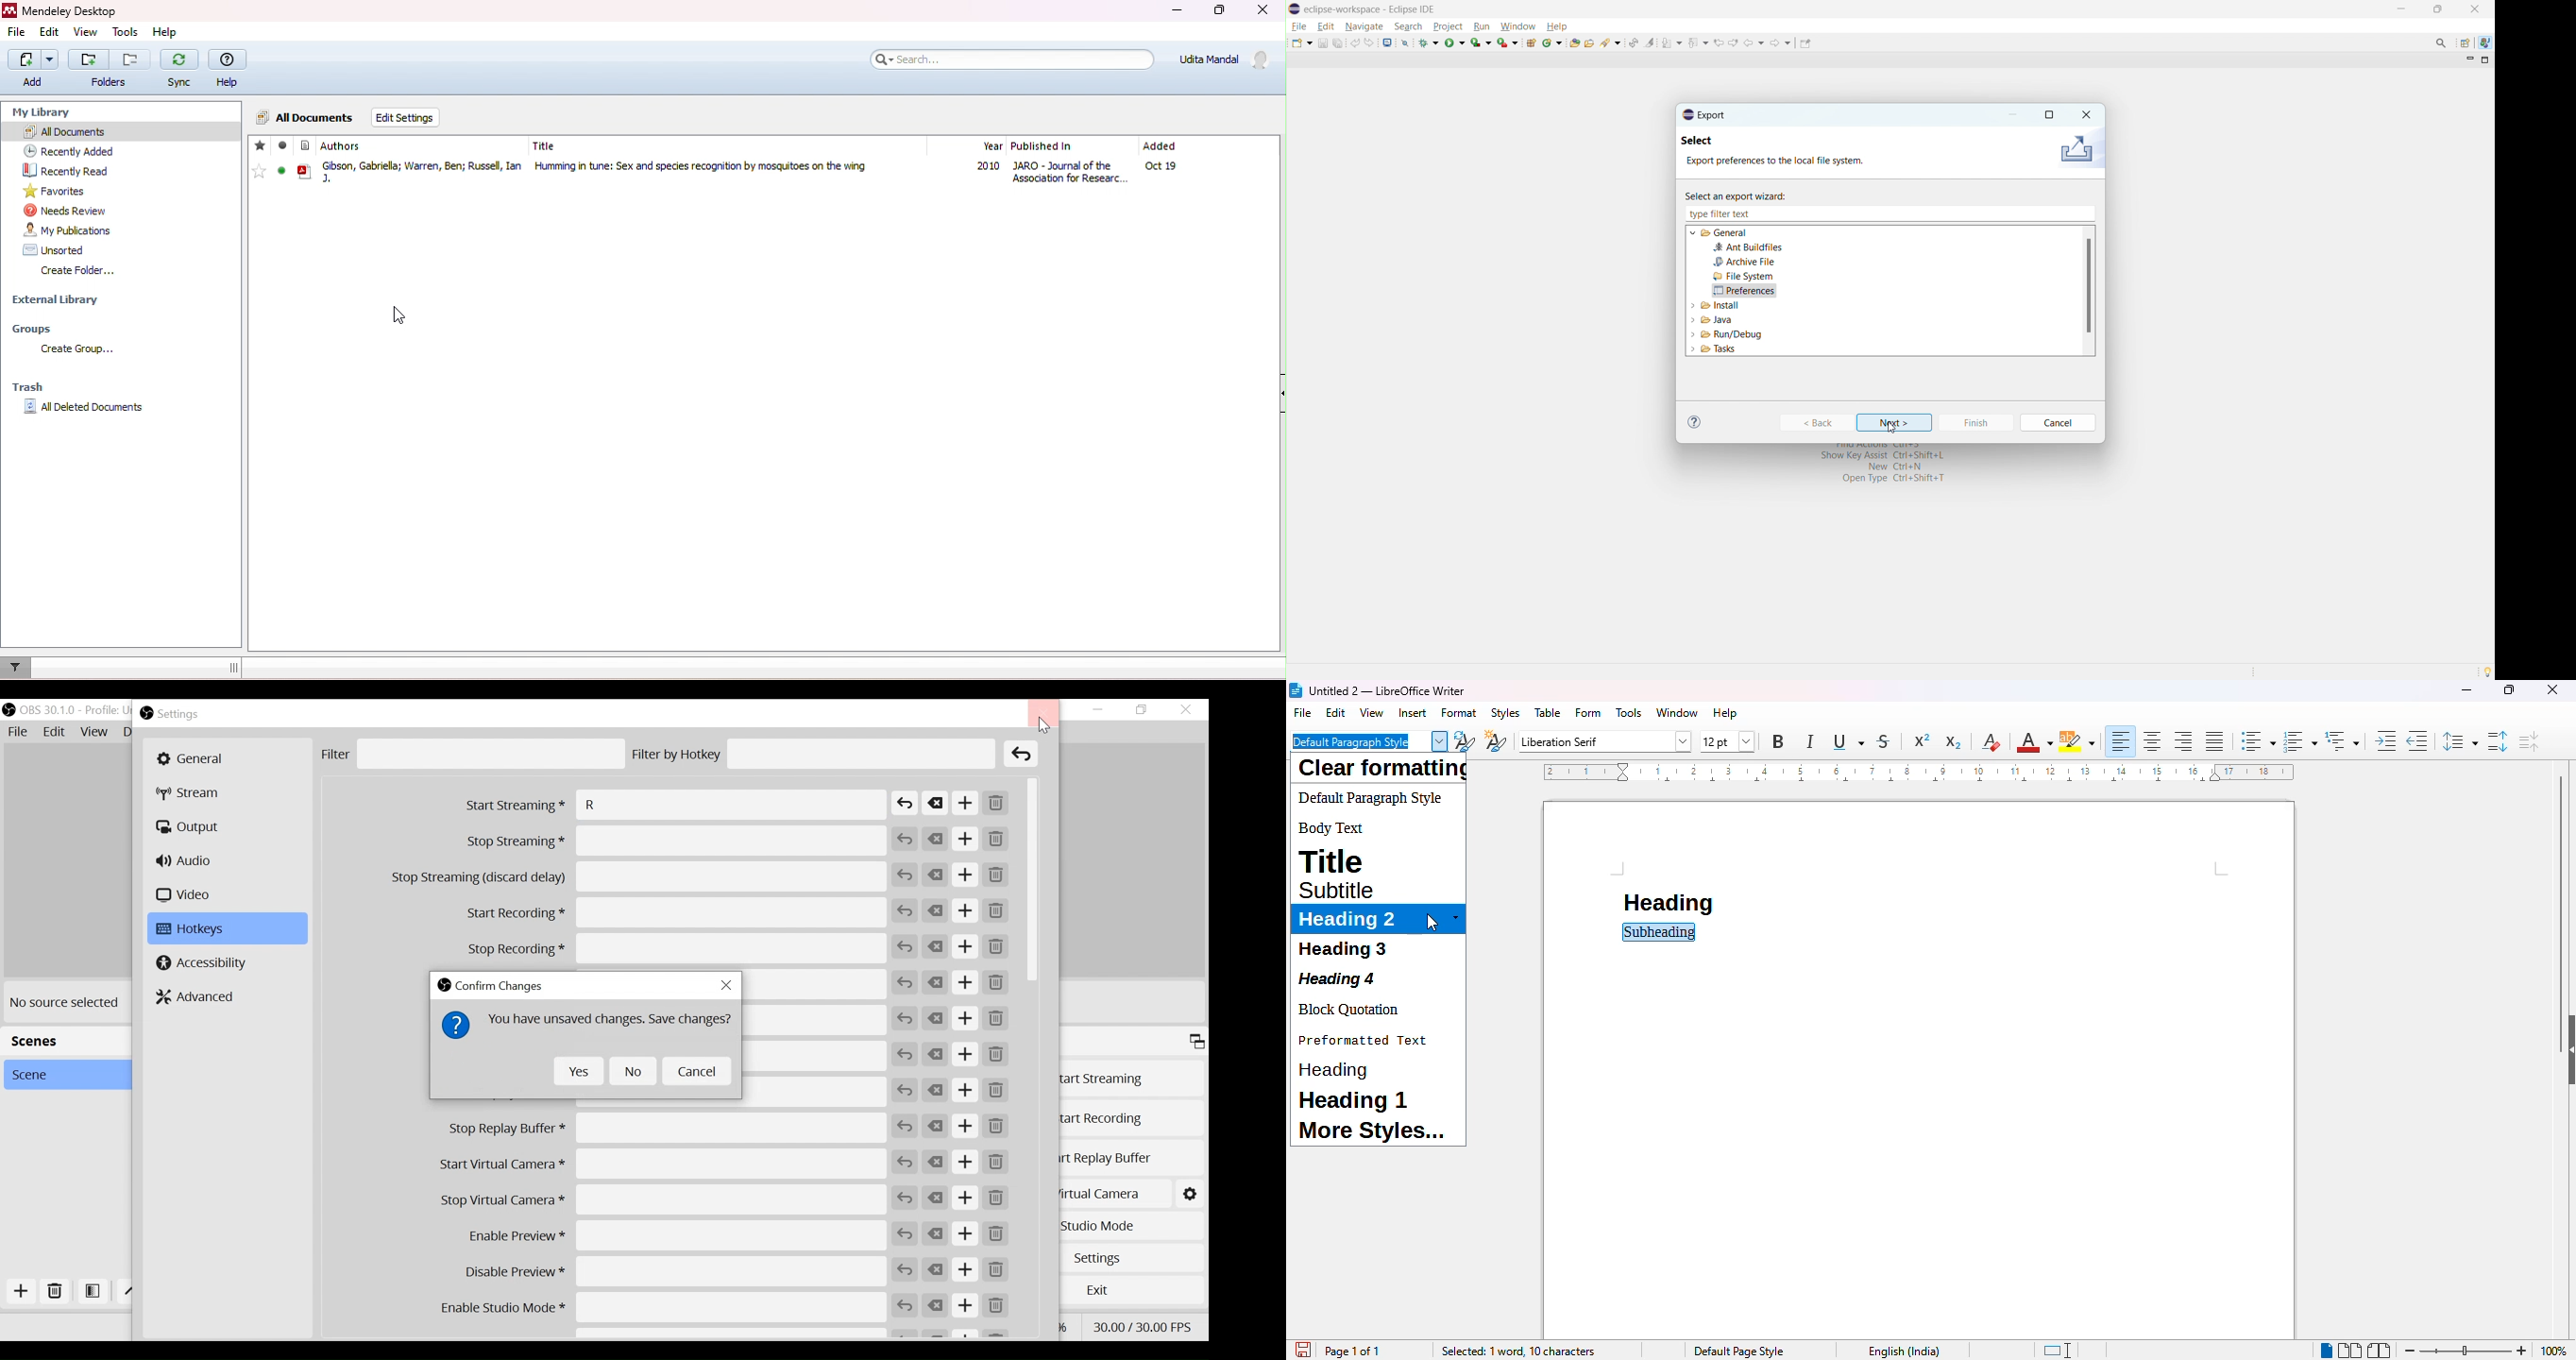 Image resolution: width=2576 pixels, height=1372 pixels. Describe the element at coordinates (662, 1235) in the screenshot. I see `Enable Preview` at that location.